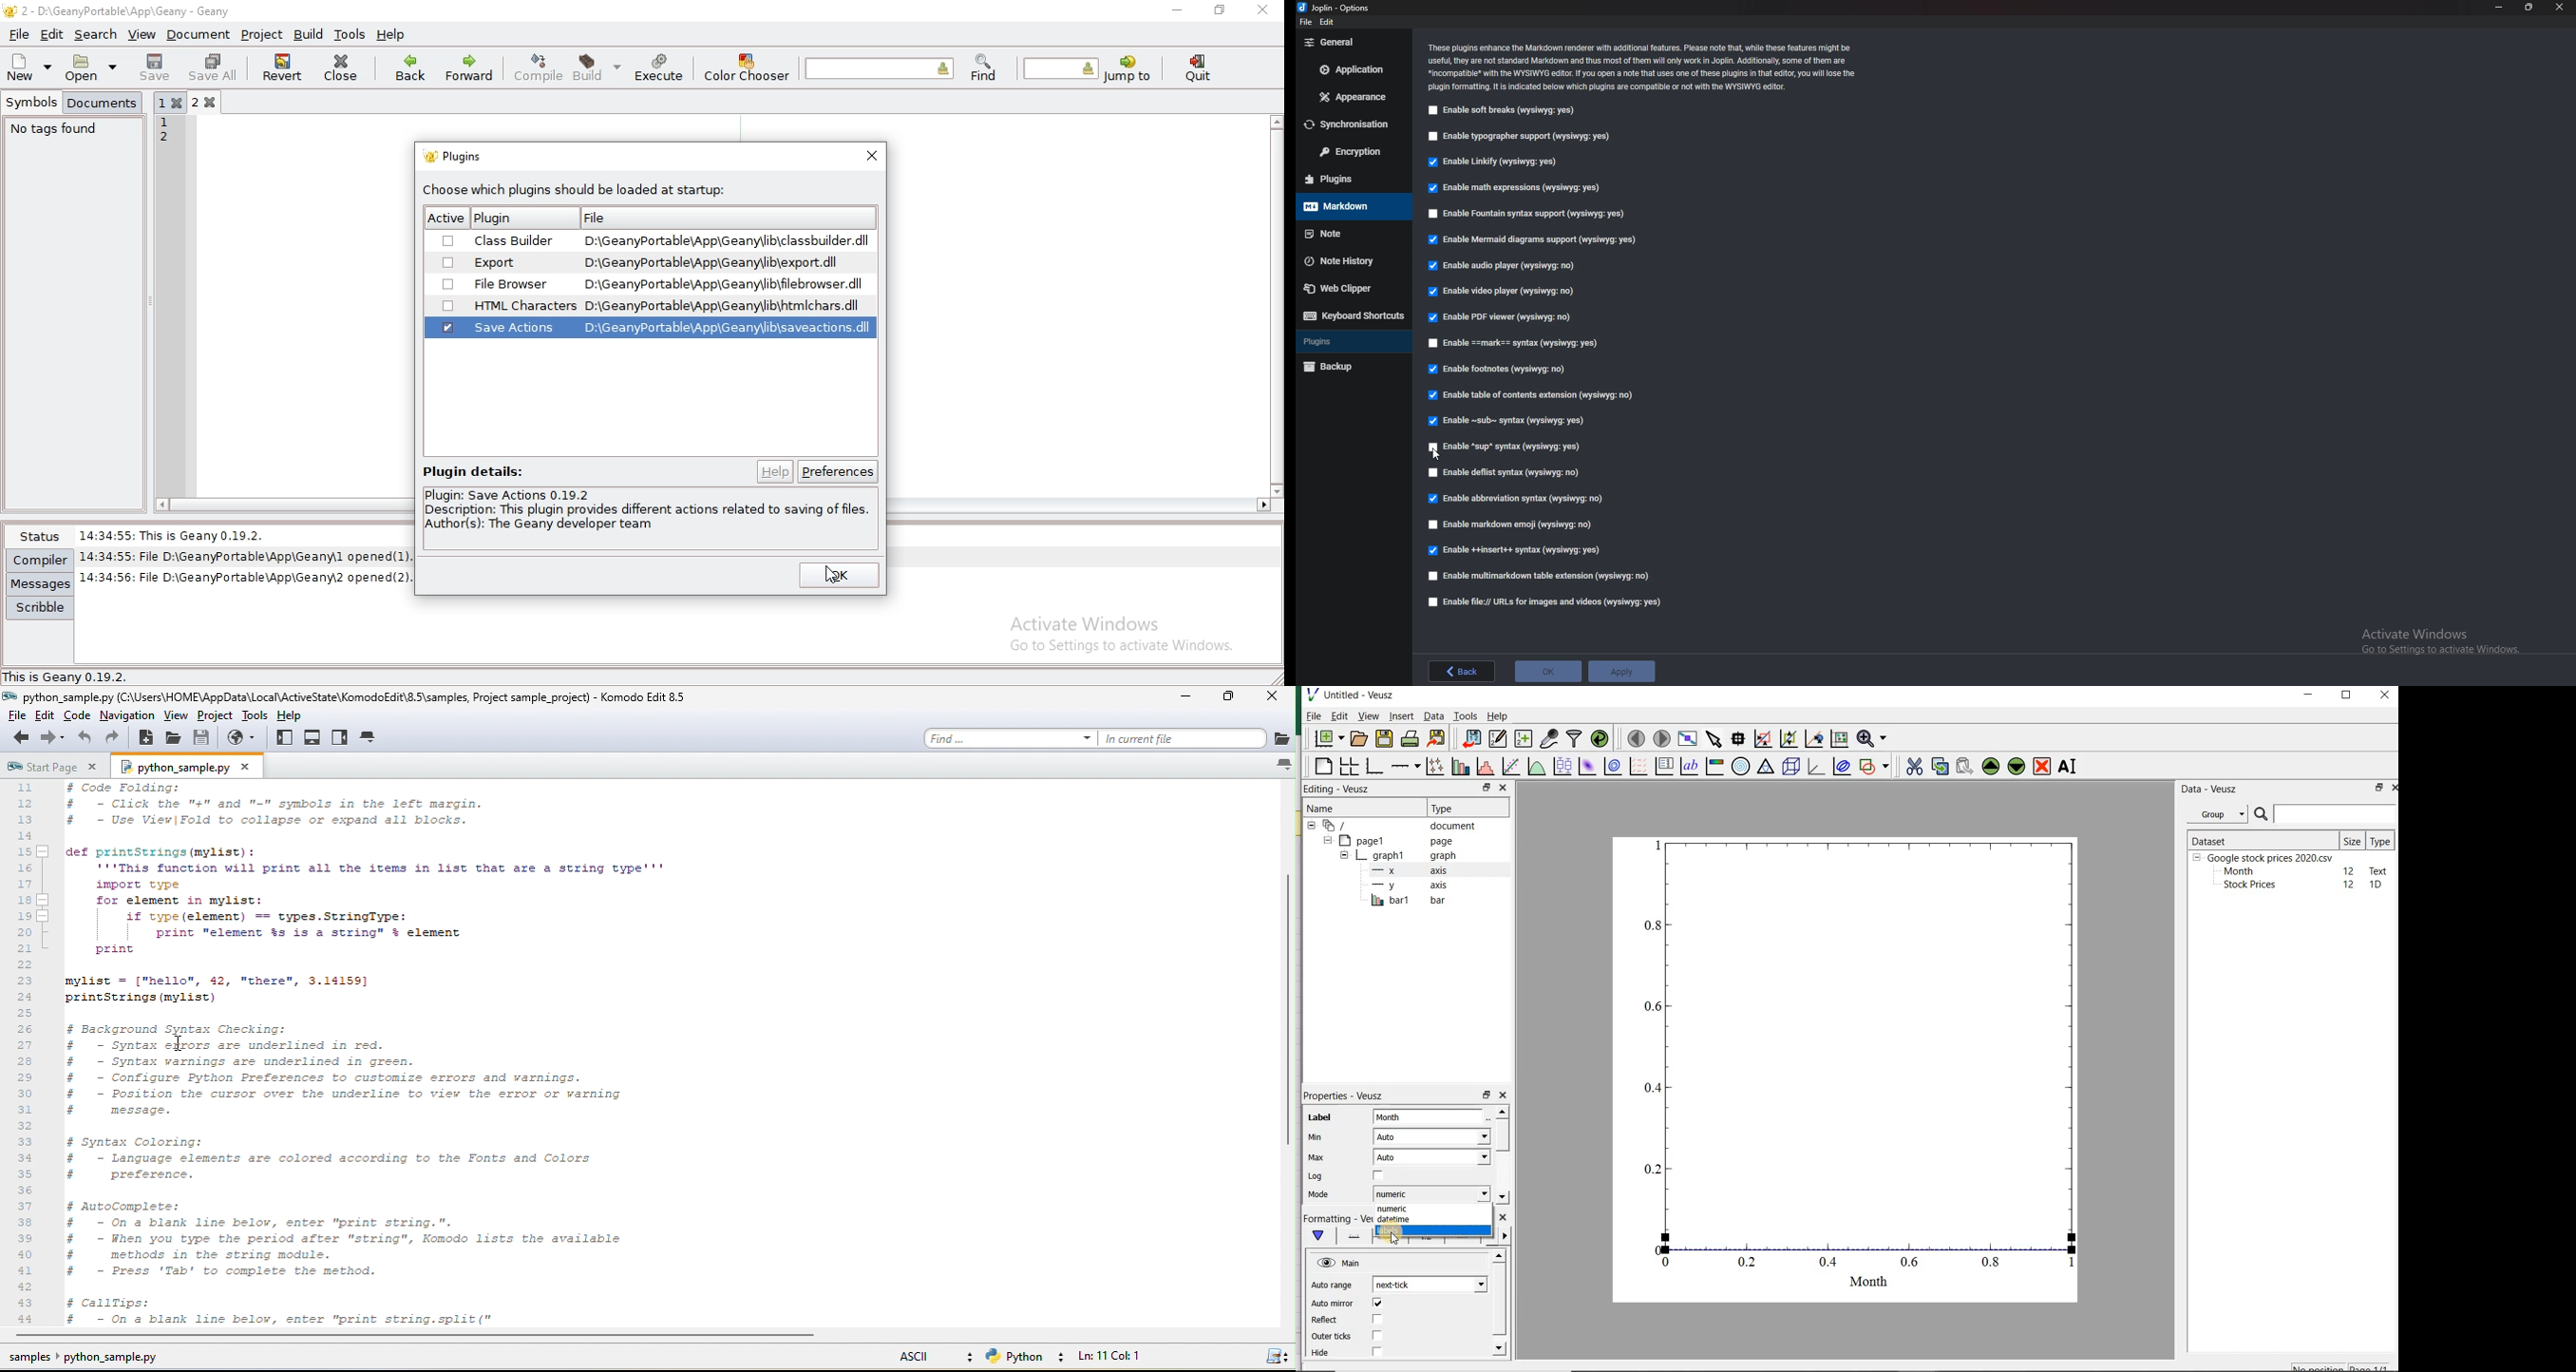 The height and width of the screenshot is (1372, 2576). What do you see at coordinates (1351, 342) in the screenshot?
I see `plugins` at bounding box center [1351, 342].